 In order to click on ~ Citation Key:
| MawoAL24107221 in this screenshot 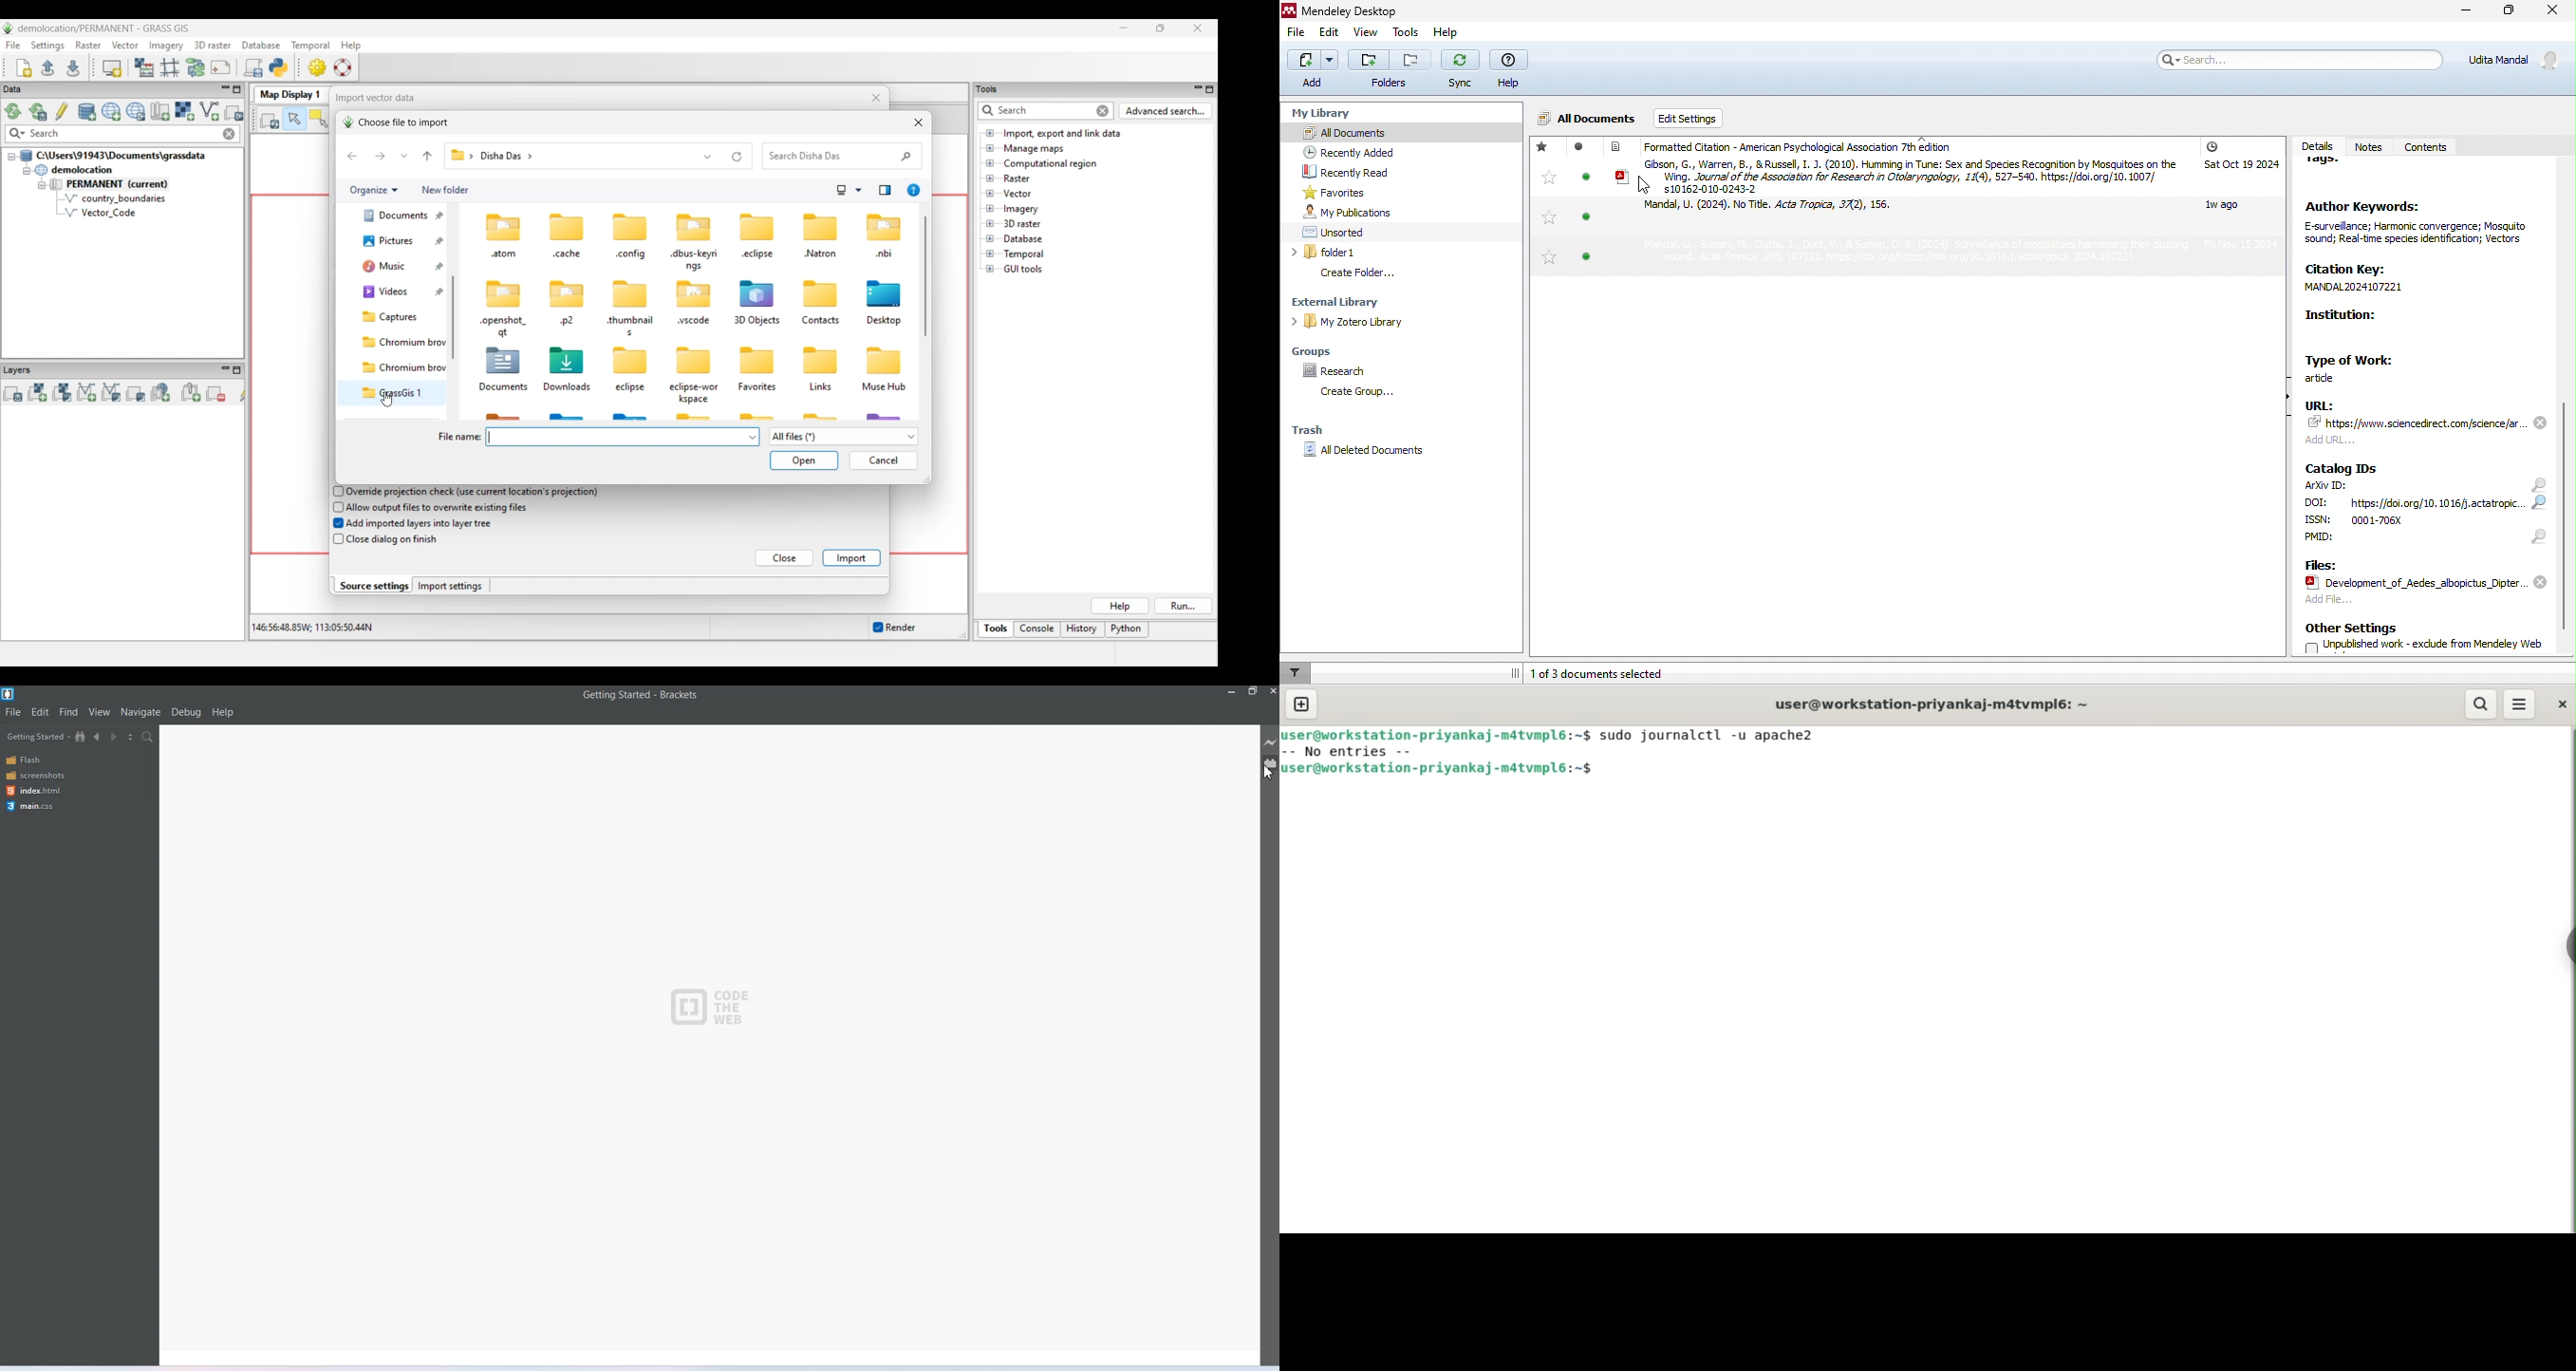, I will do `click(2388, 283)`.